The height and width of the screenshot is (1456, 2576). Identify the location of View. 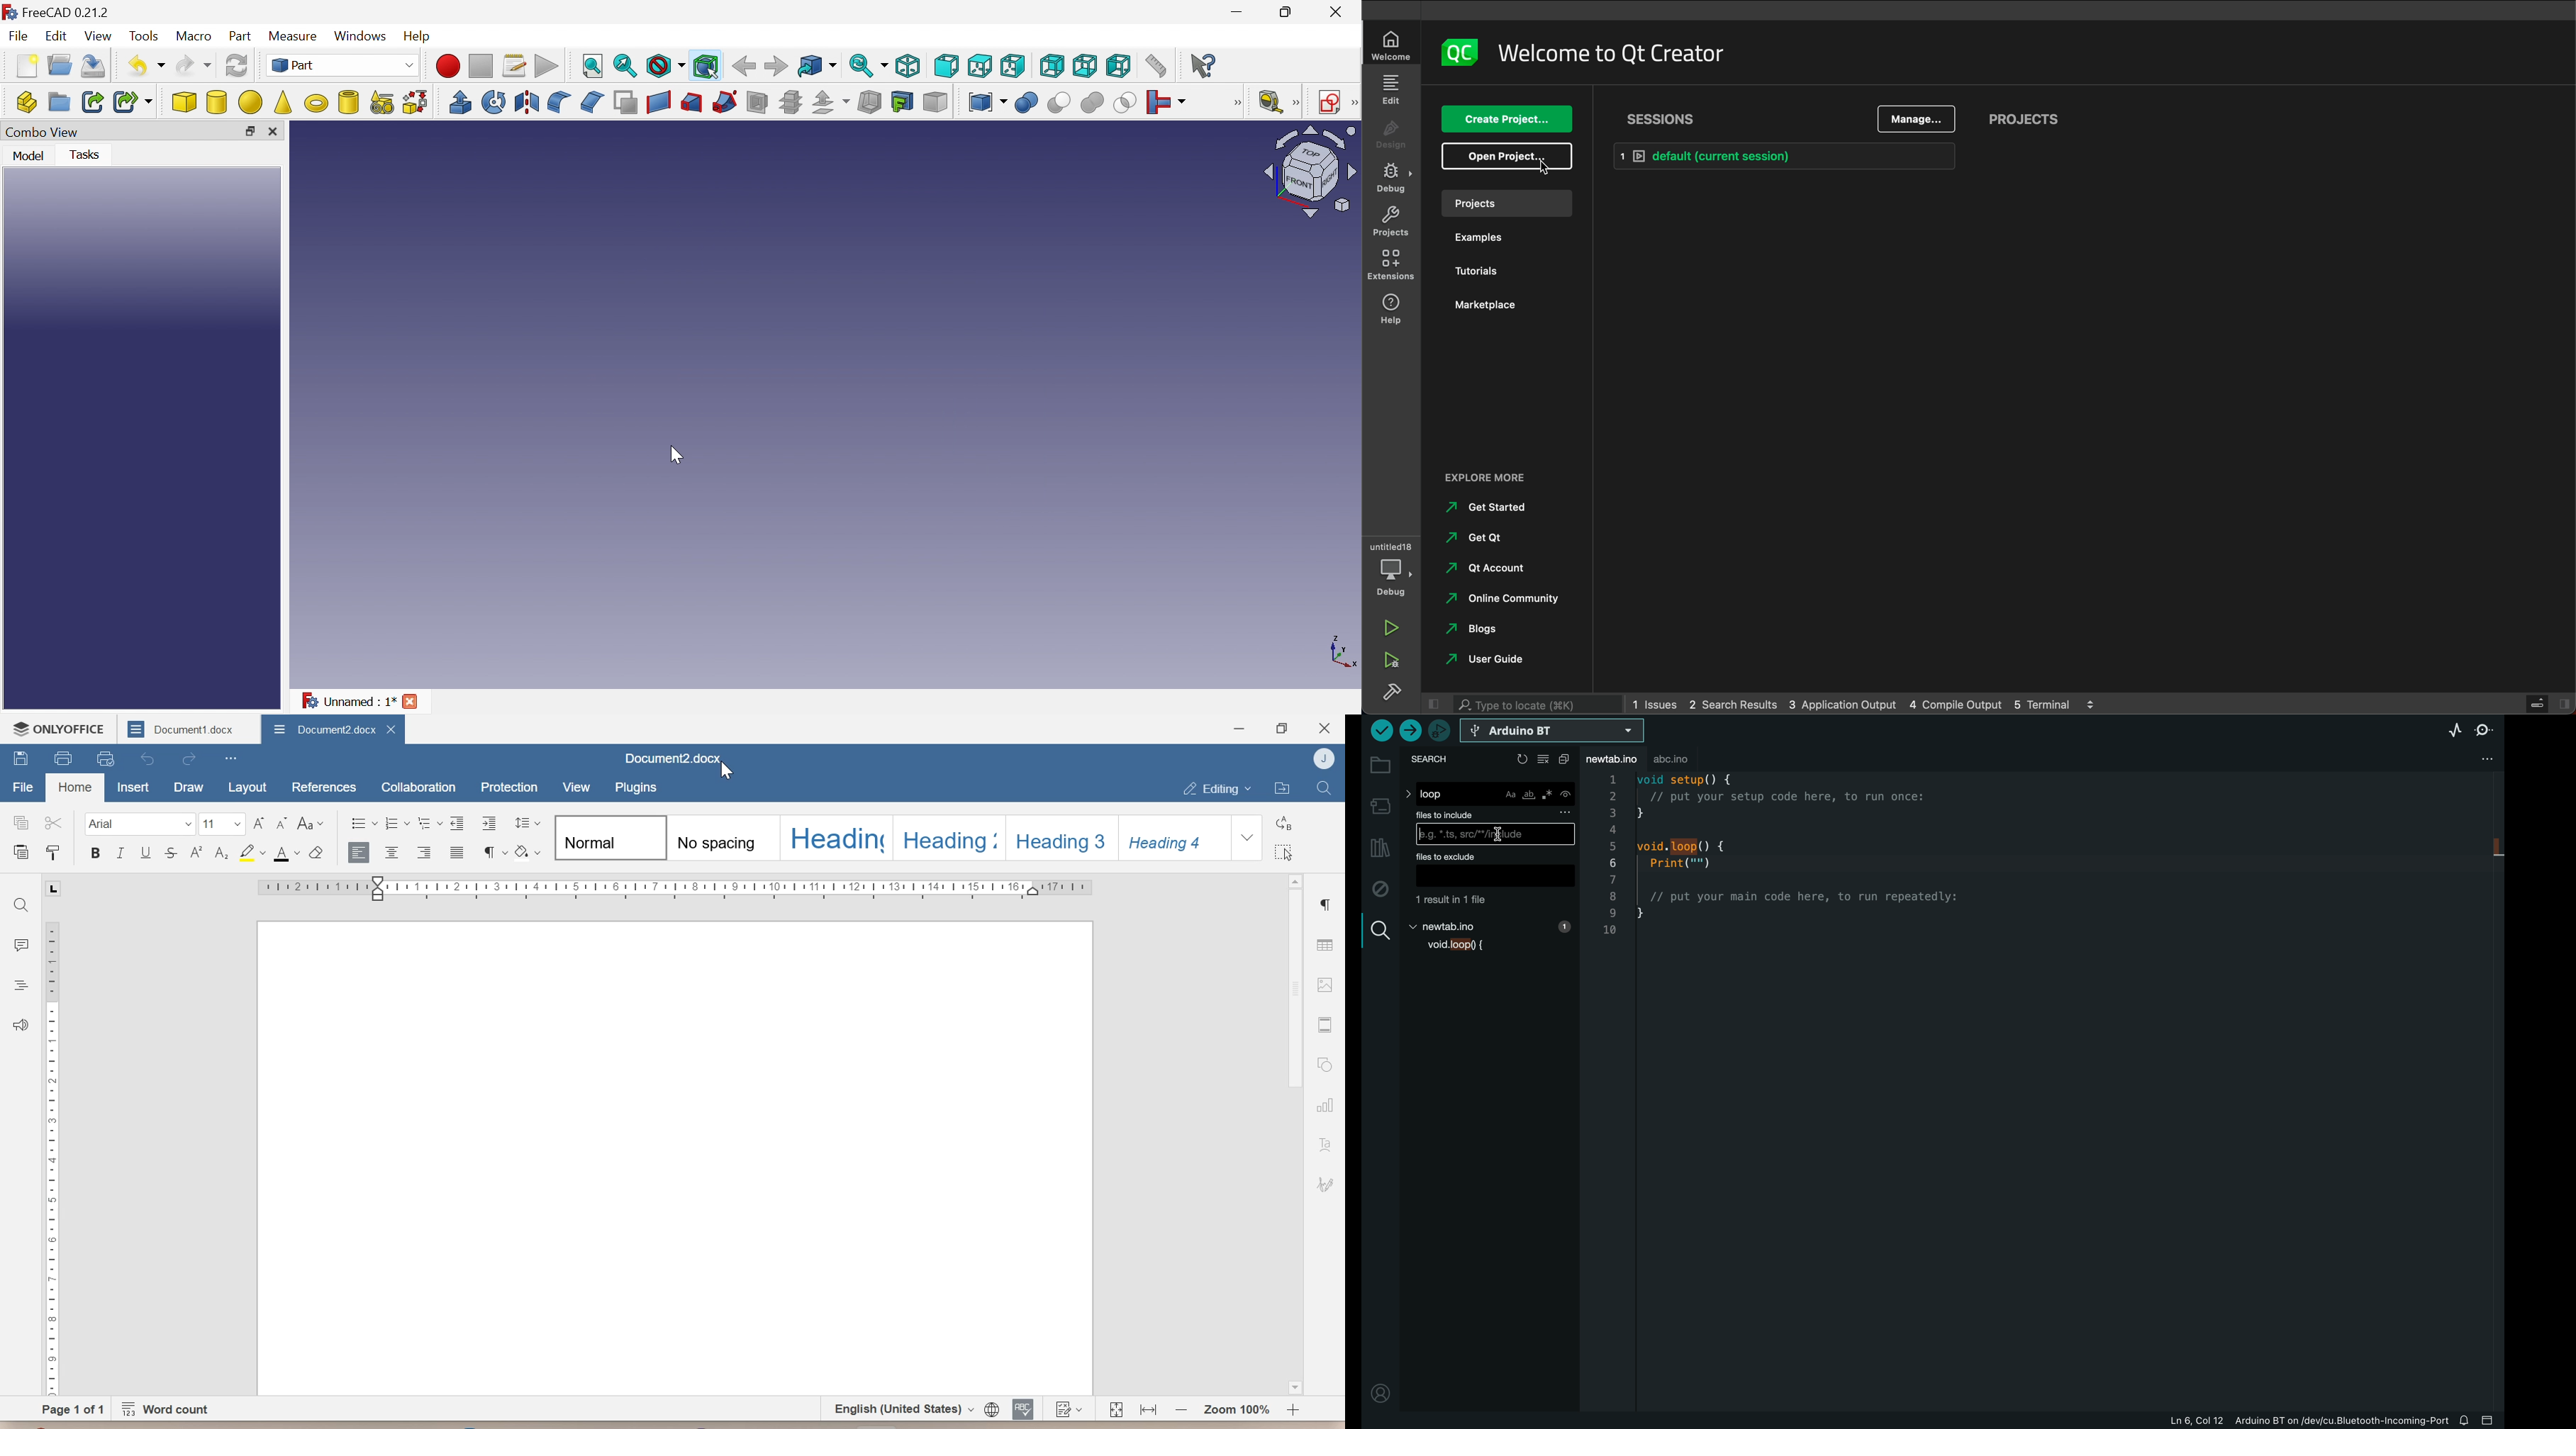
(575, 786).